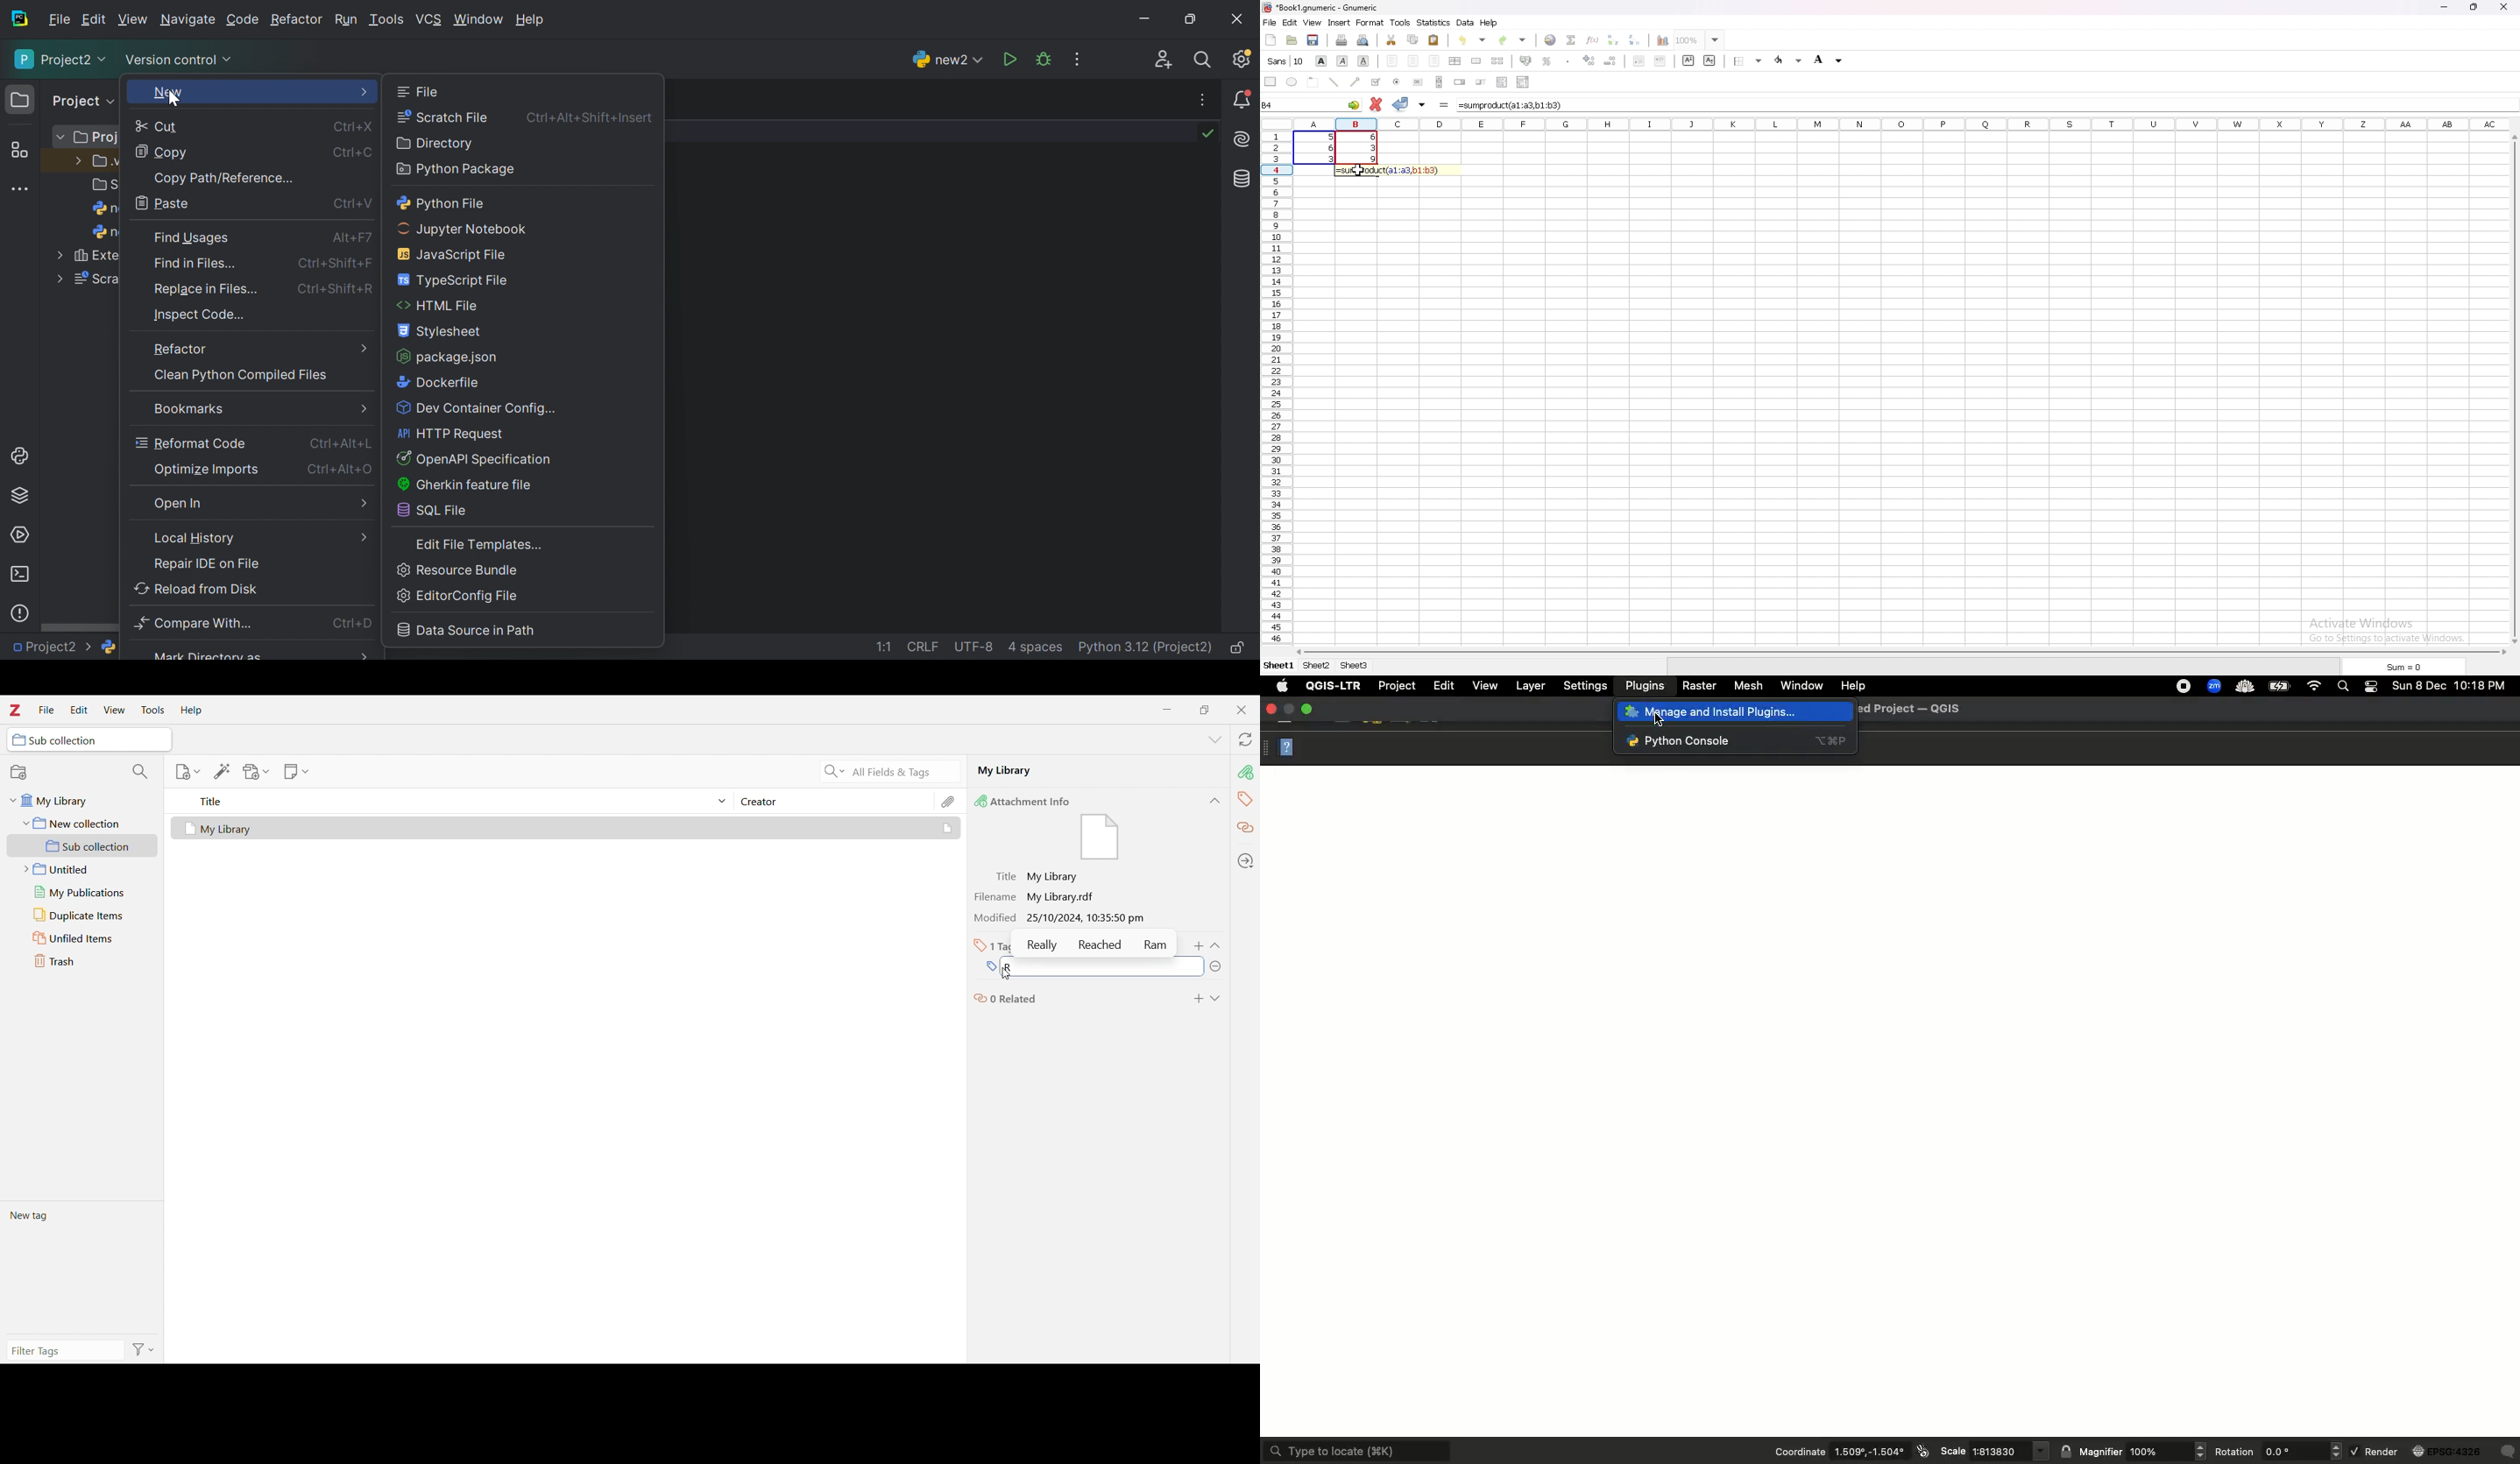 The width and height of the screenshot is (2520, 1484). Describe the element at coordinates (1270, 22) in the screenshot. I see `file` at that location.